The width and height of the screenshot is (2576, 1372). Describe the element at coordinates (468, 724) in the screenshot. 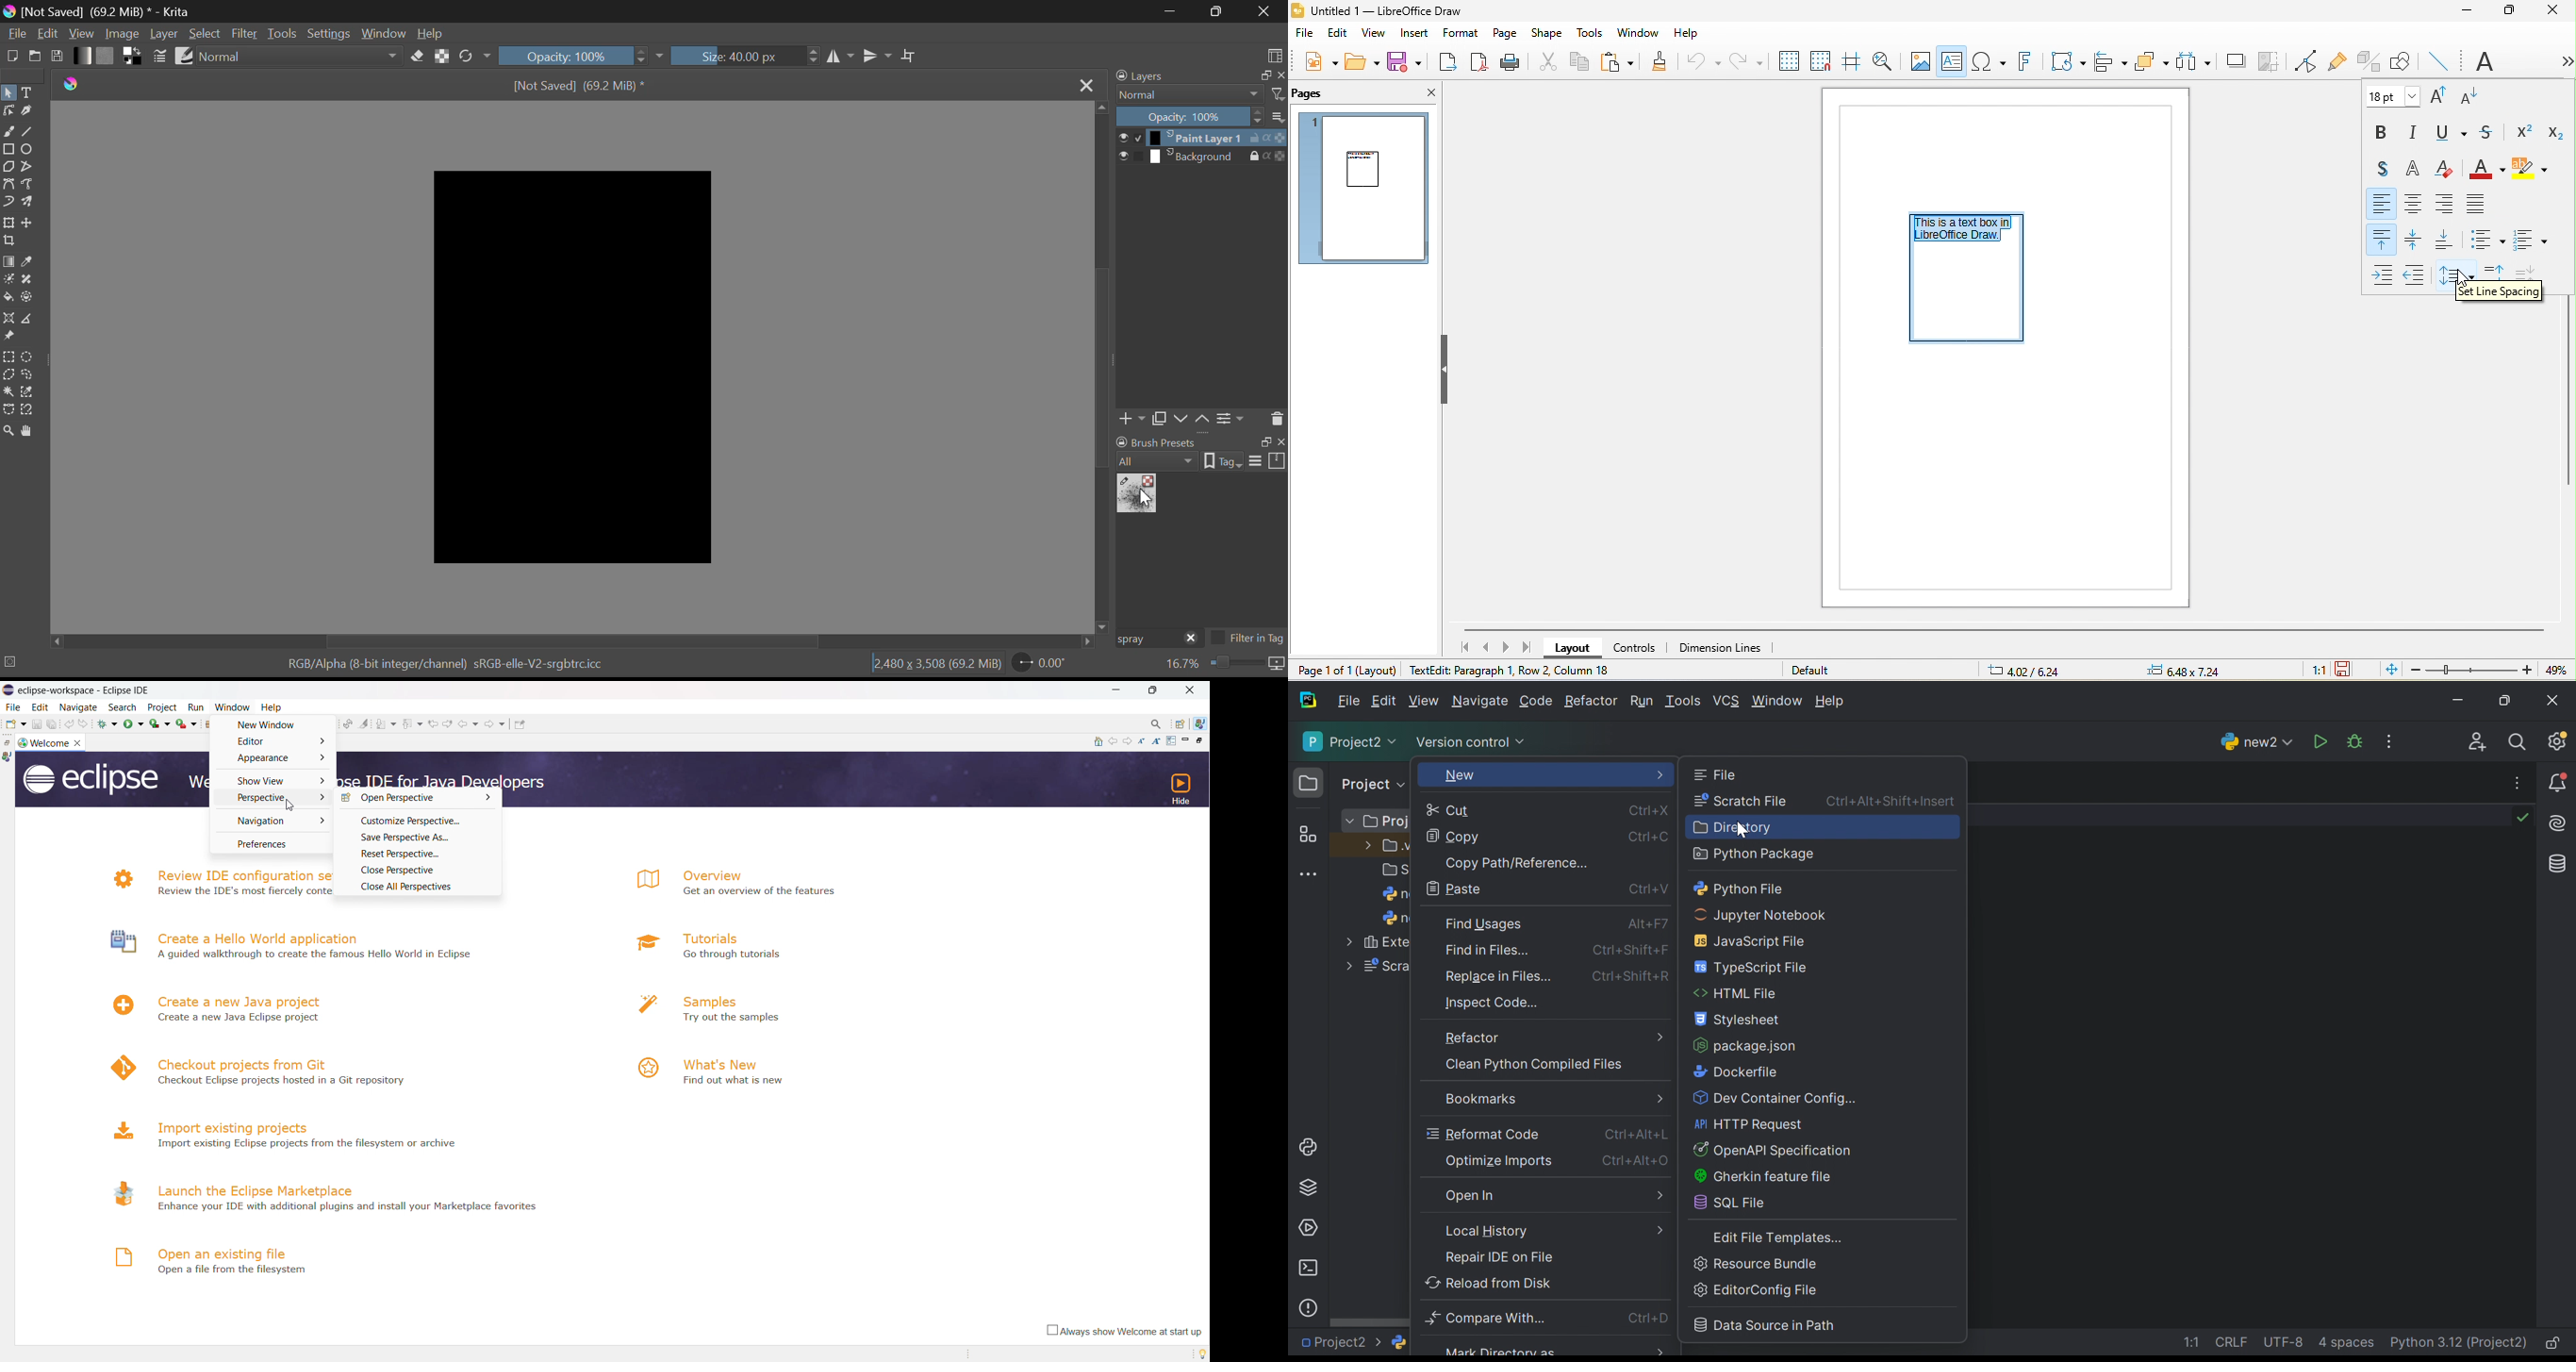

I see `back` at that location.